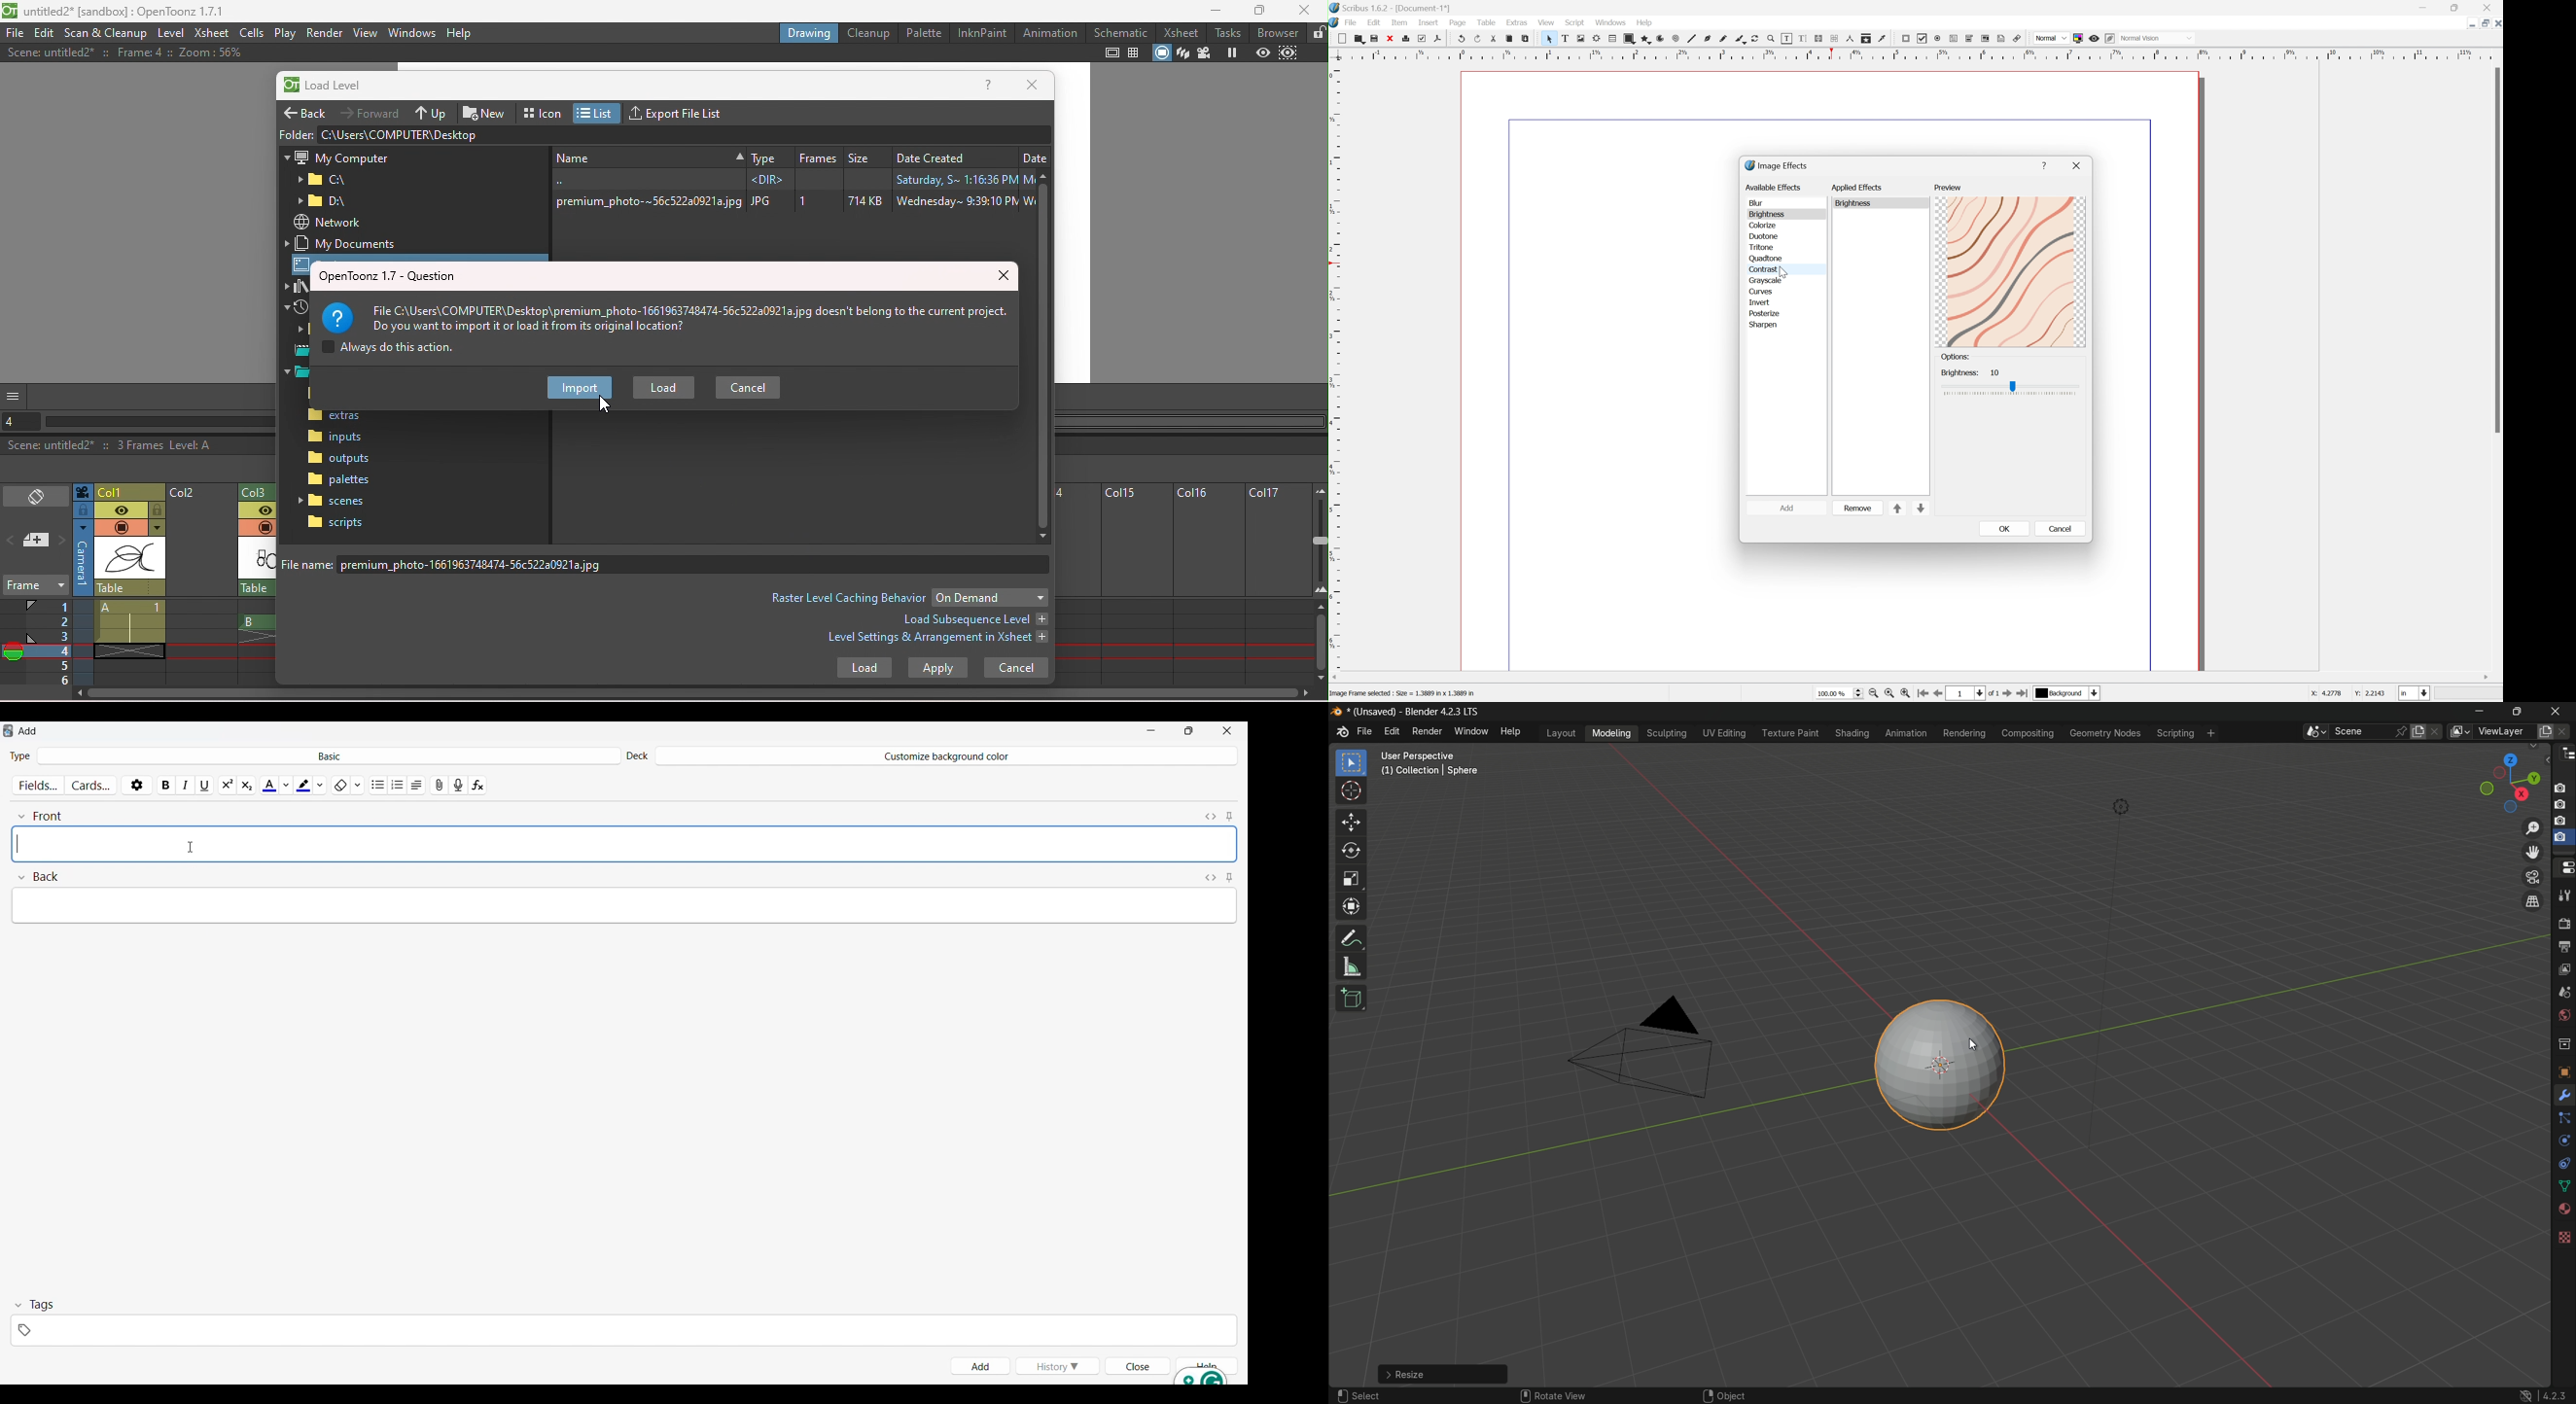 The height and width of the screenshot is (1428, 2576). What do you see at coordinates (1058, 1366) in the screenshot?
I see `` at bounding box center [1058, 1366].